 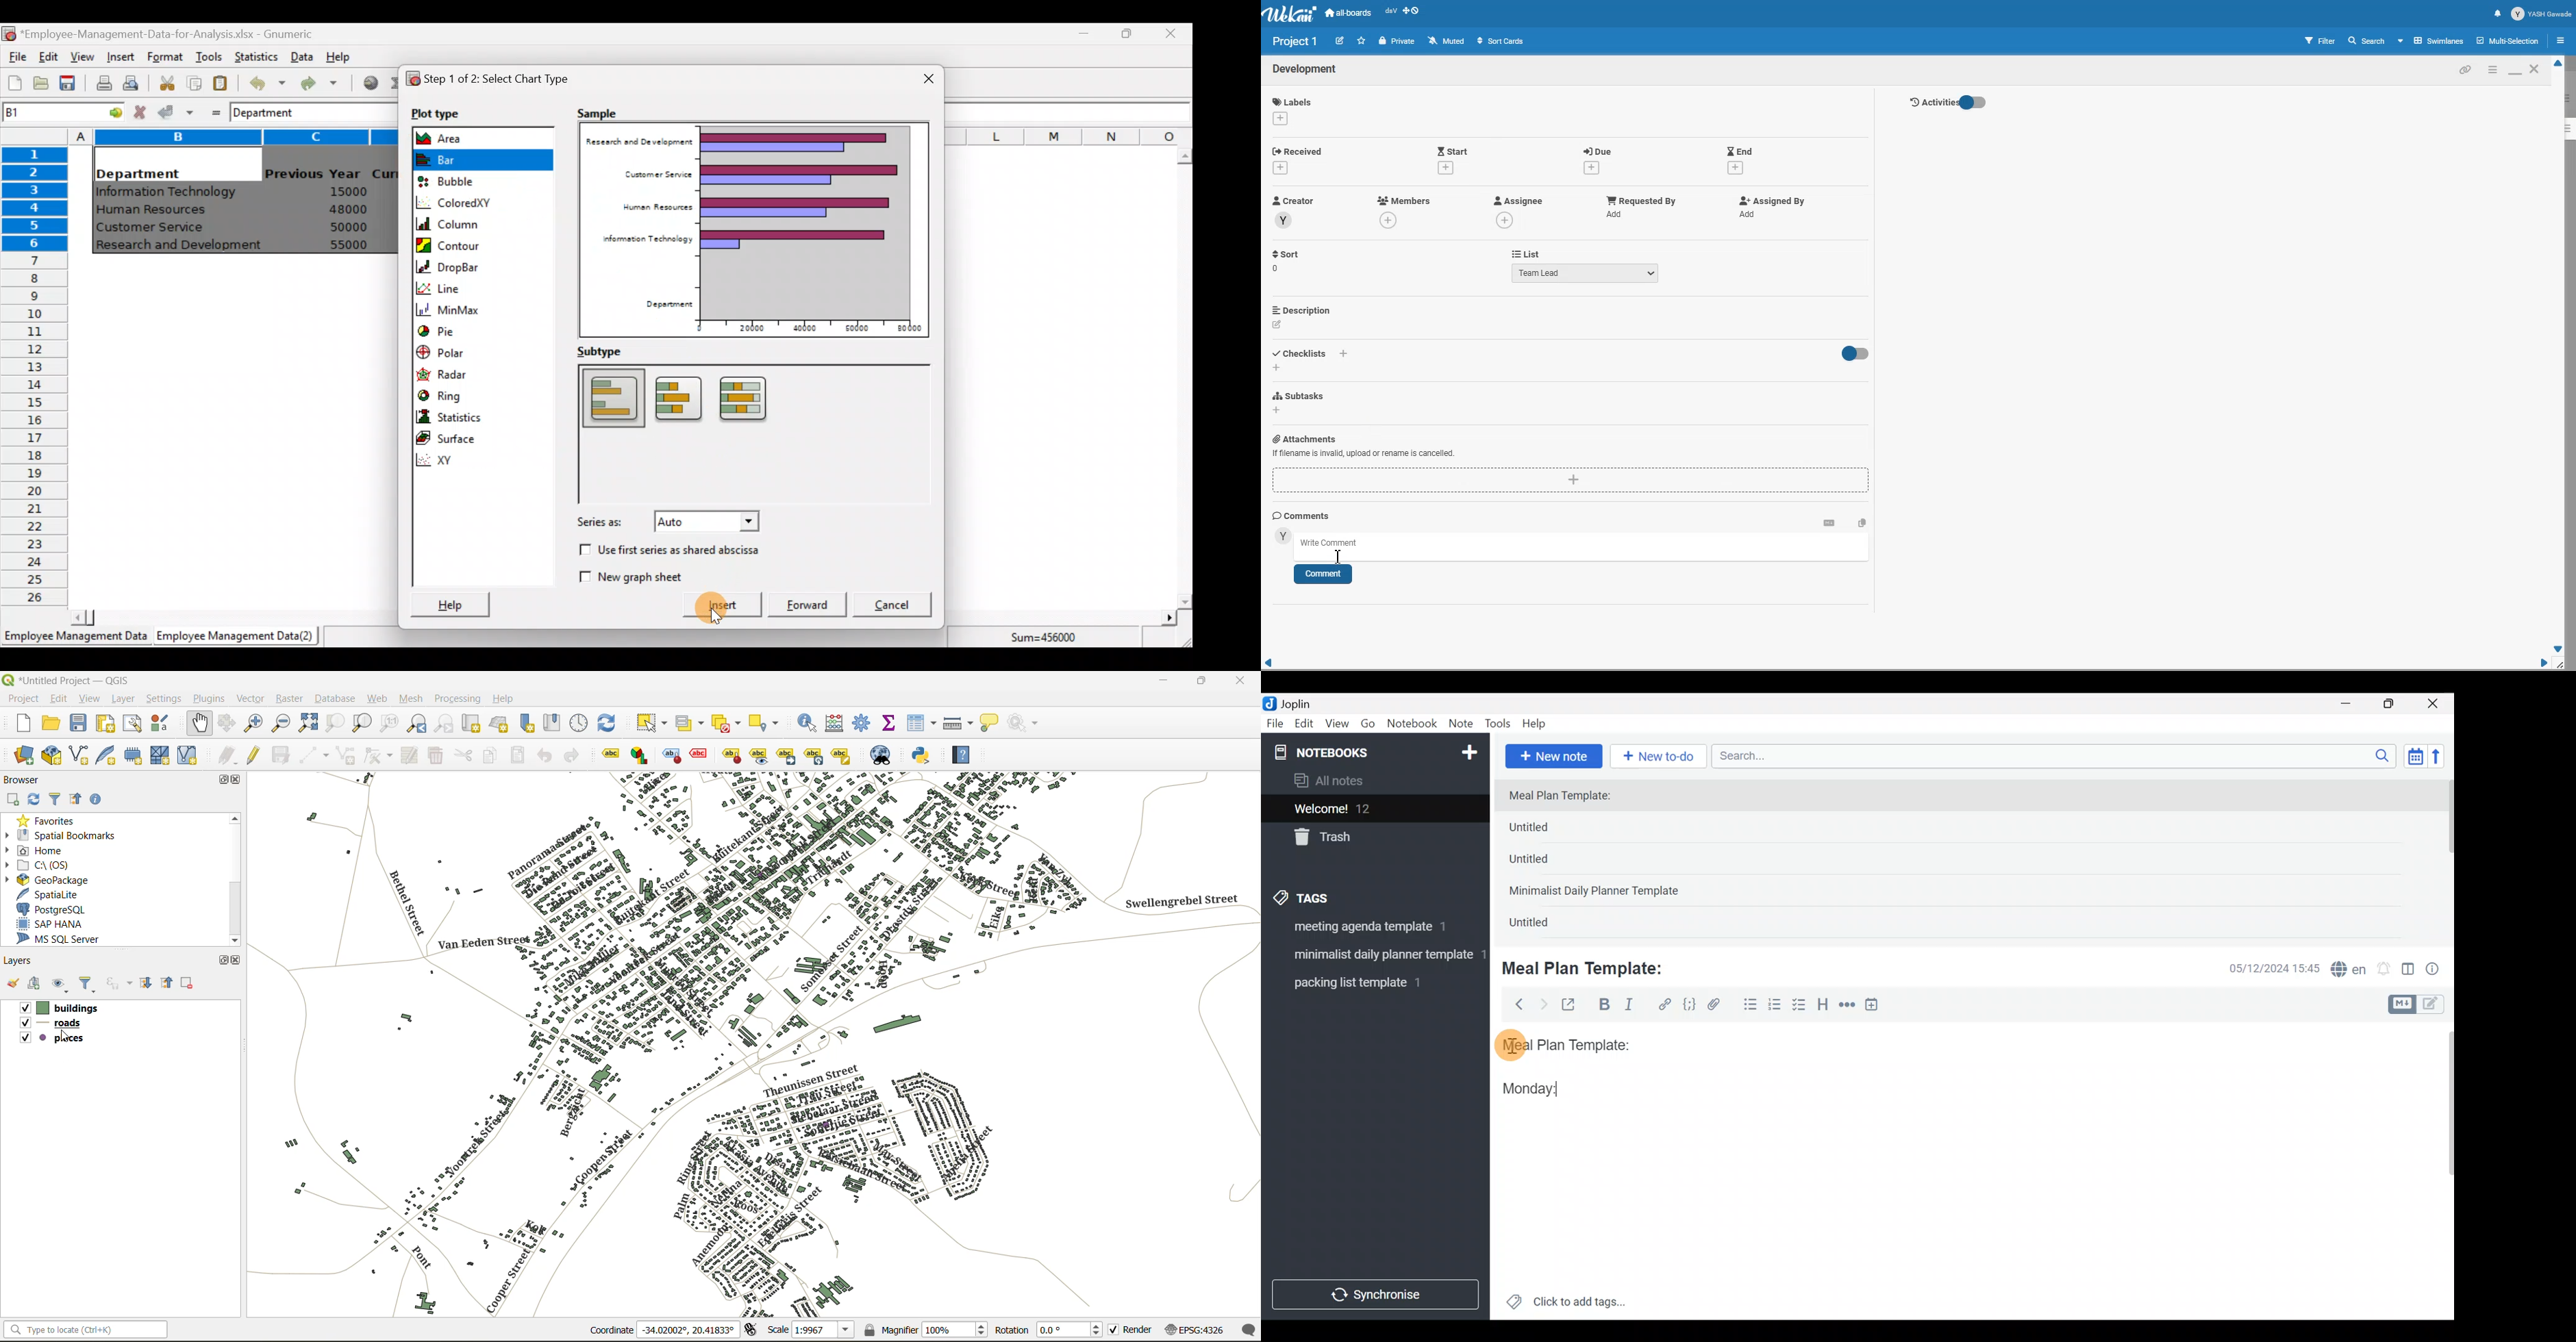 What do you see at coordinates (461, 414) in the screenshot?
I see `Statistics` at bounding box center [461, 414].